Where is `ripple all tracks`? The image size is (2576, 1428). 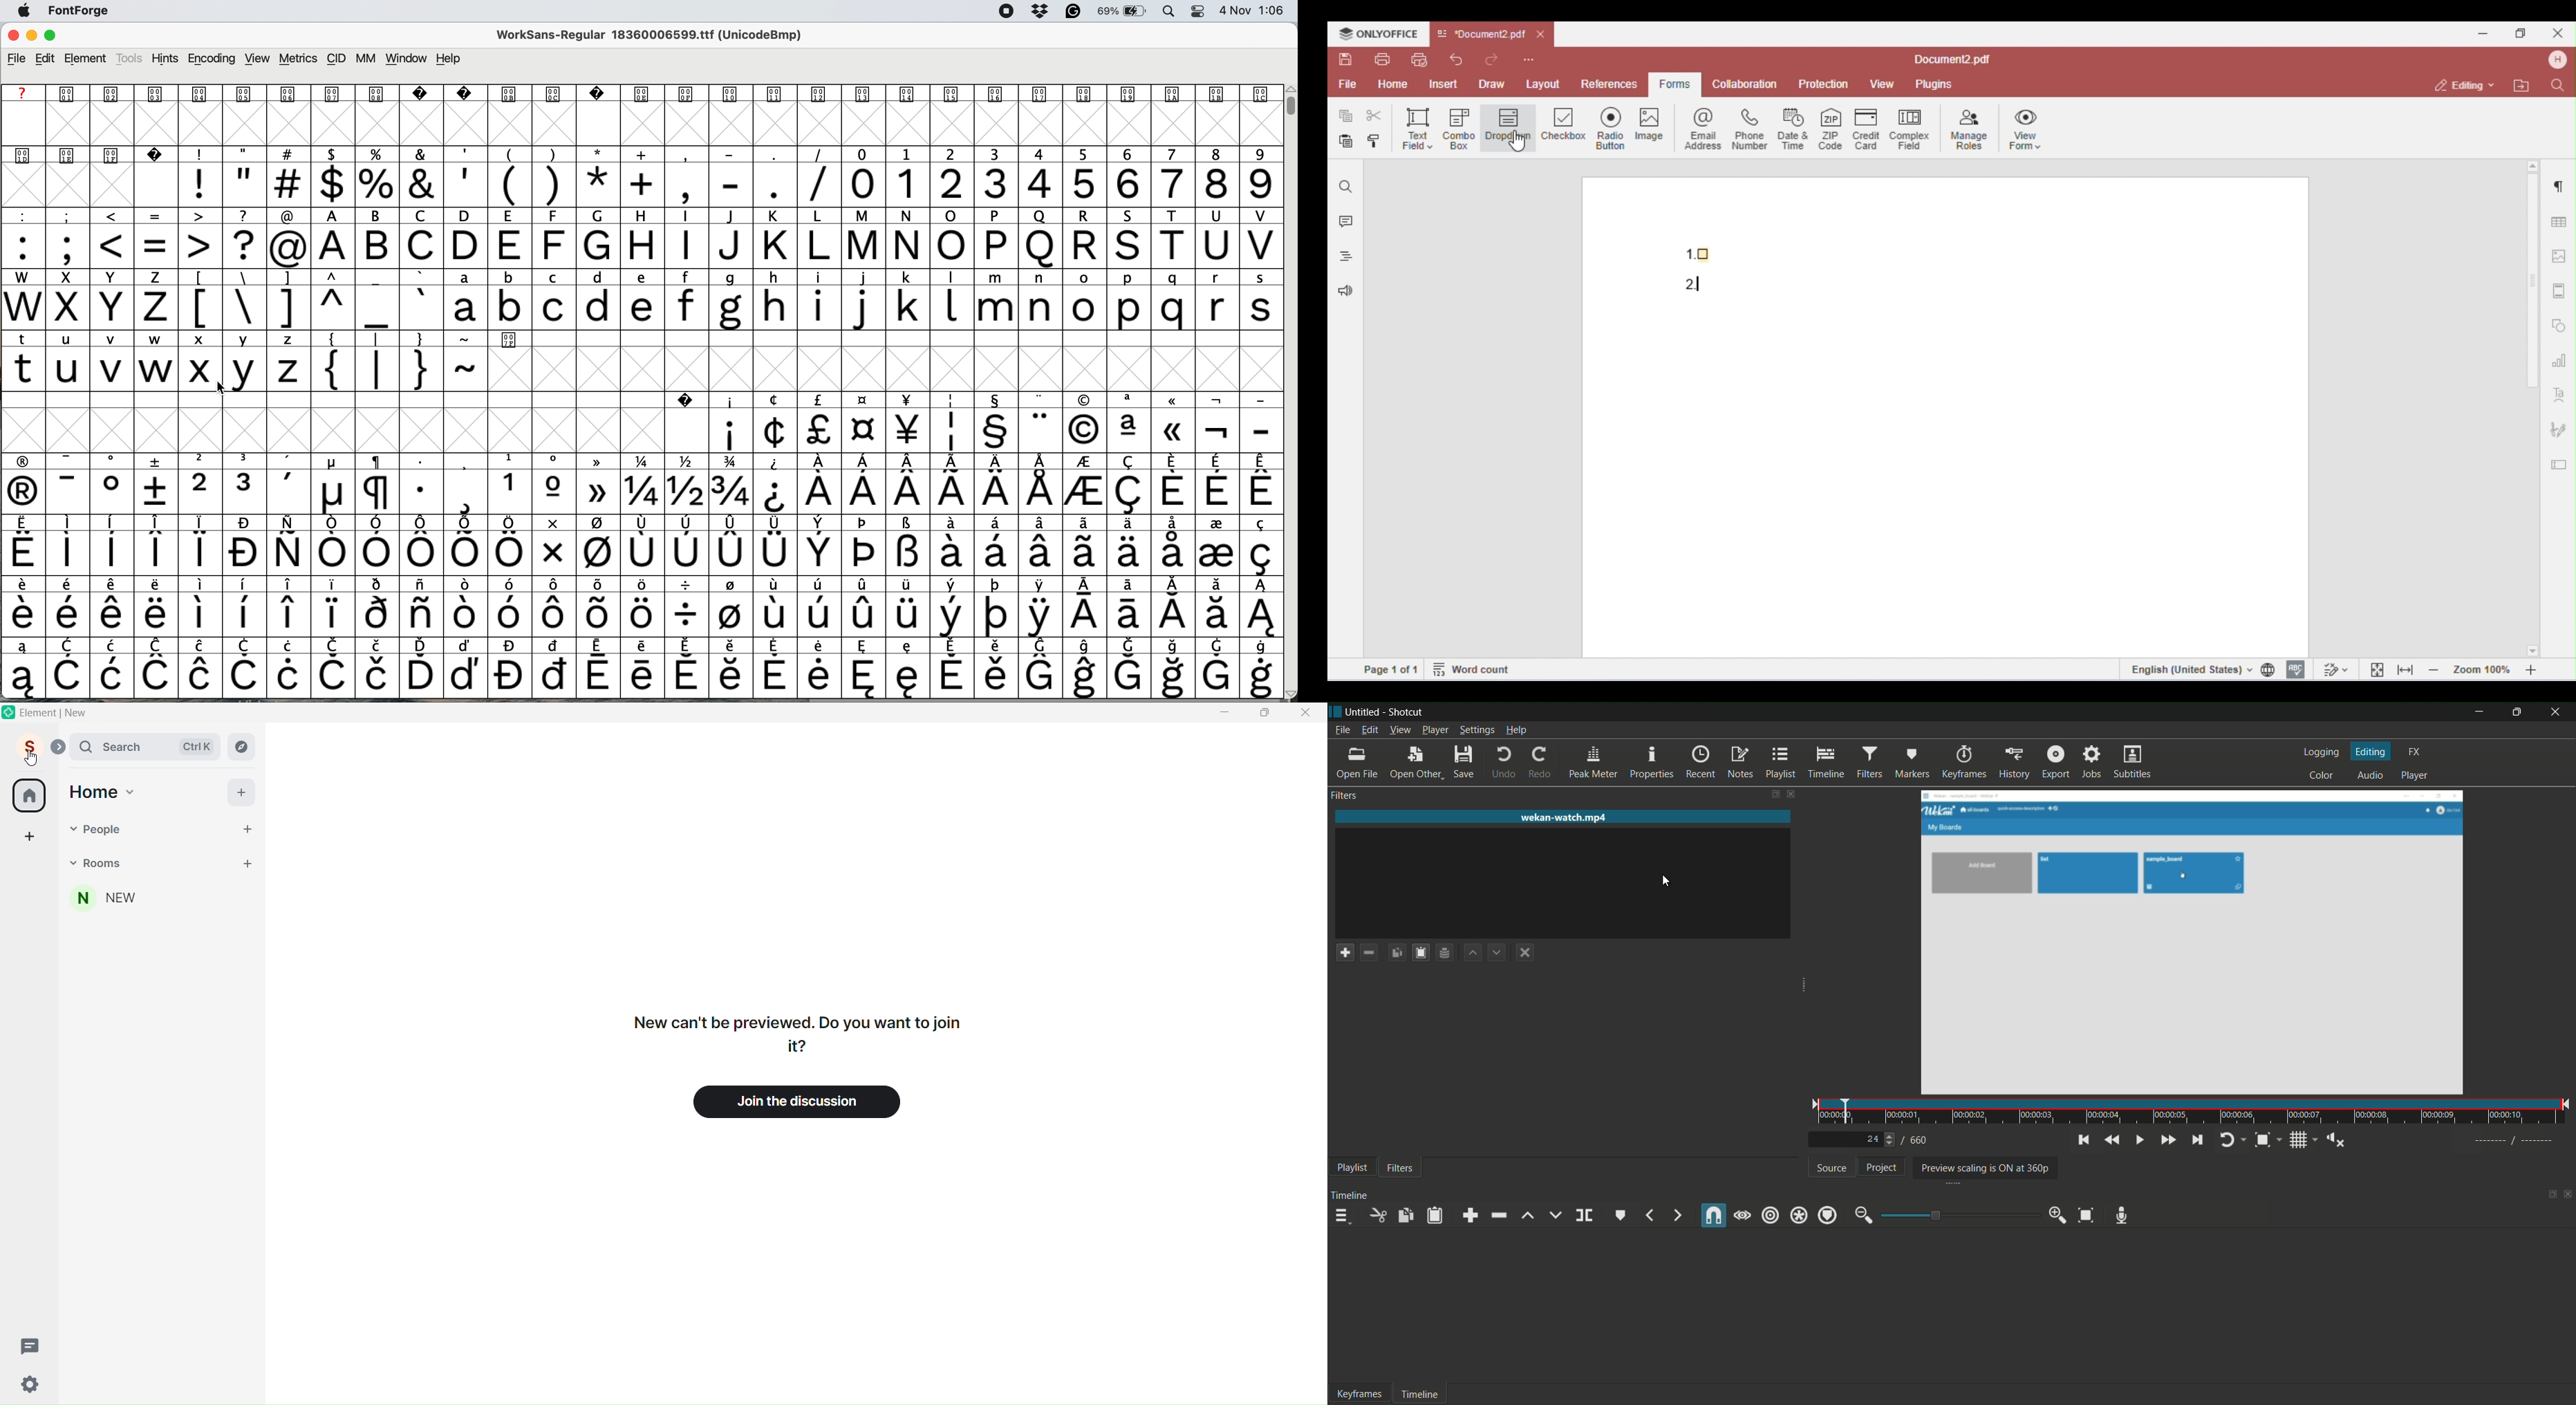
ripple all tracks is located at coordinates (1798, 1215).